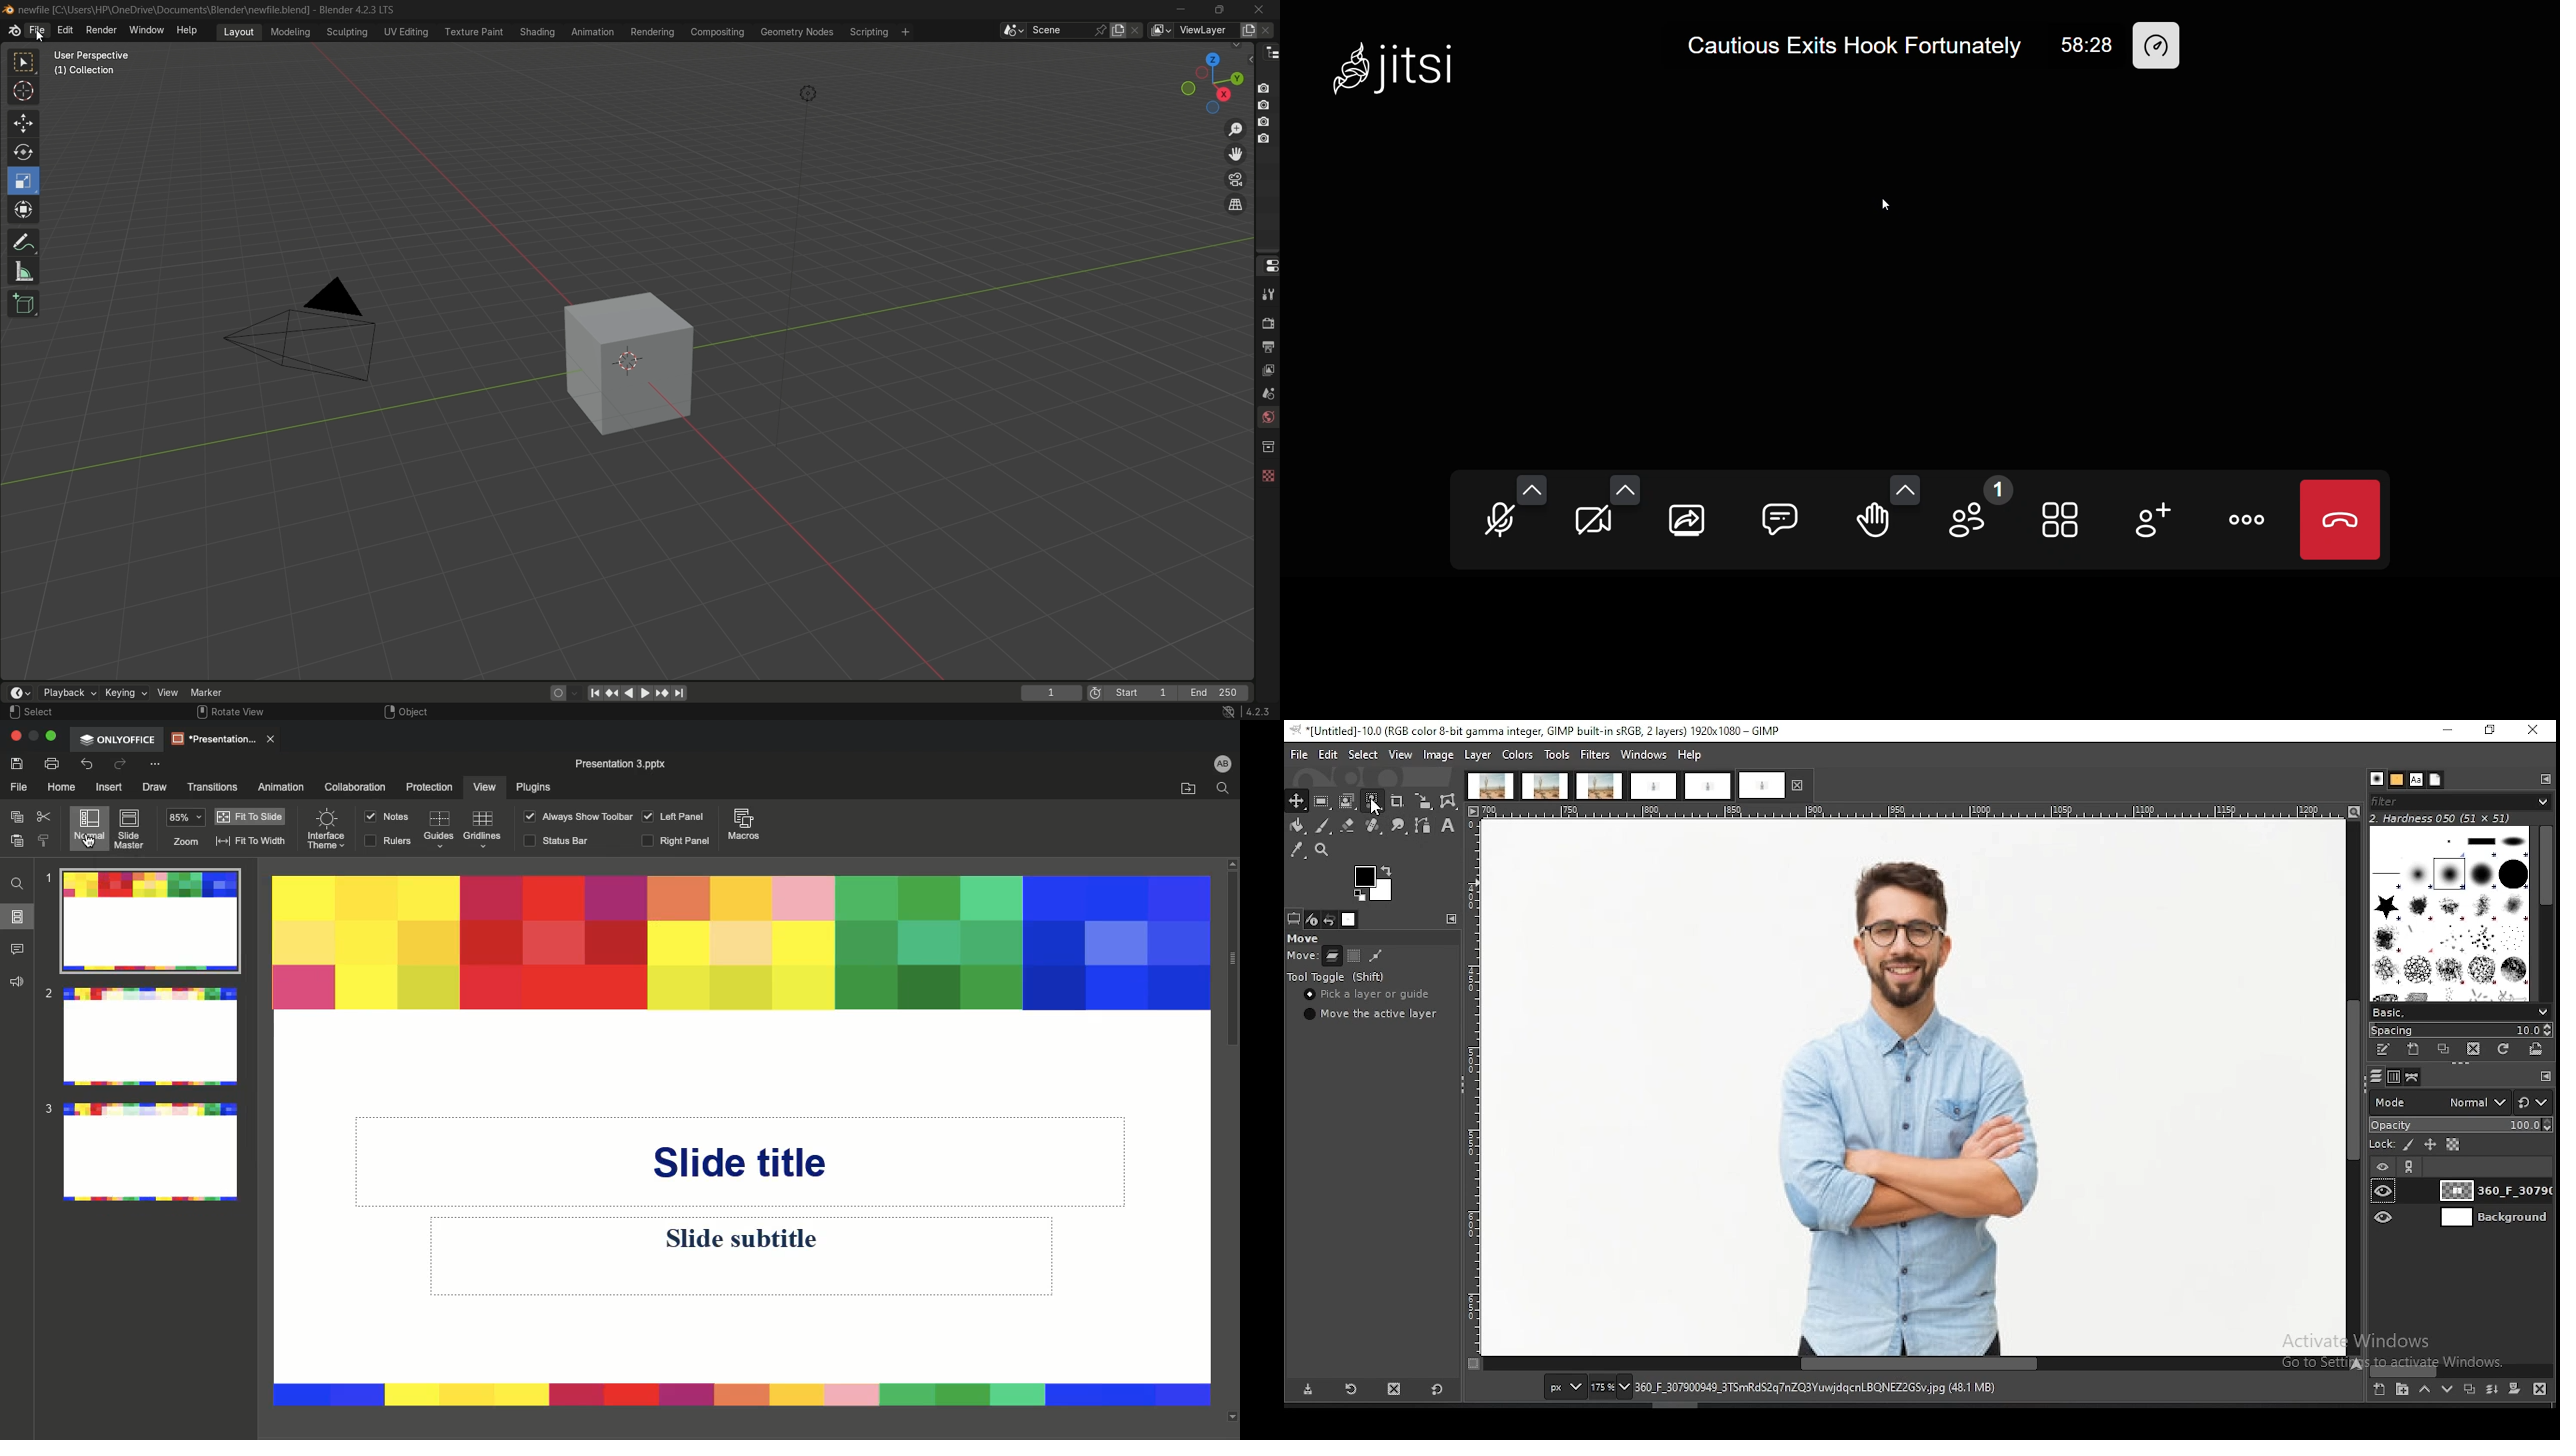  Describe the element at coordinates (2385, 1191) in the screenshot. I see `layer visibility on/off` at that location.